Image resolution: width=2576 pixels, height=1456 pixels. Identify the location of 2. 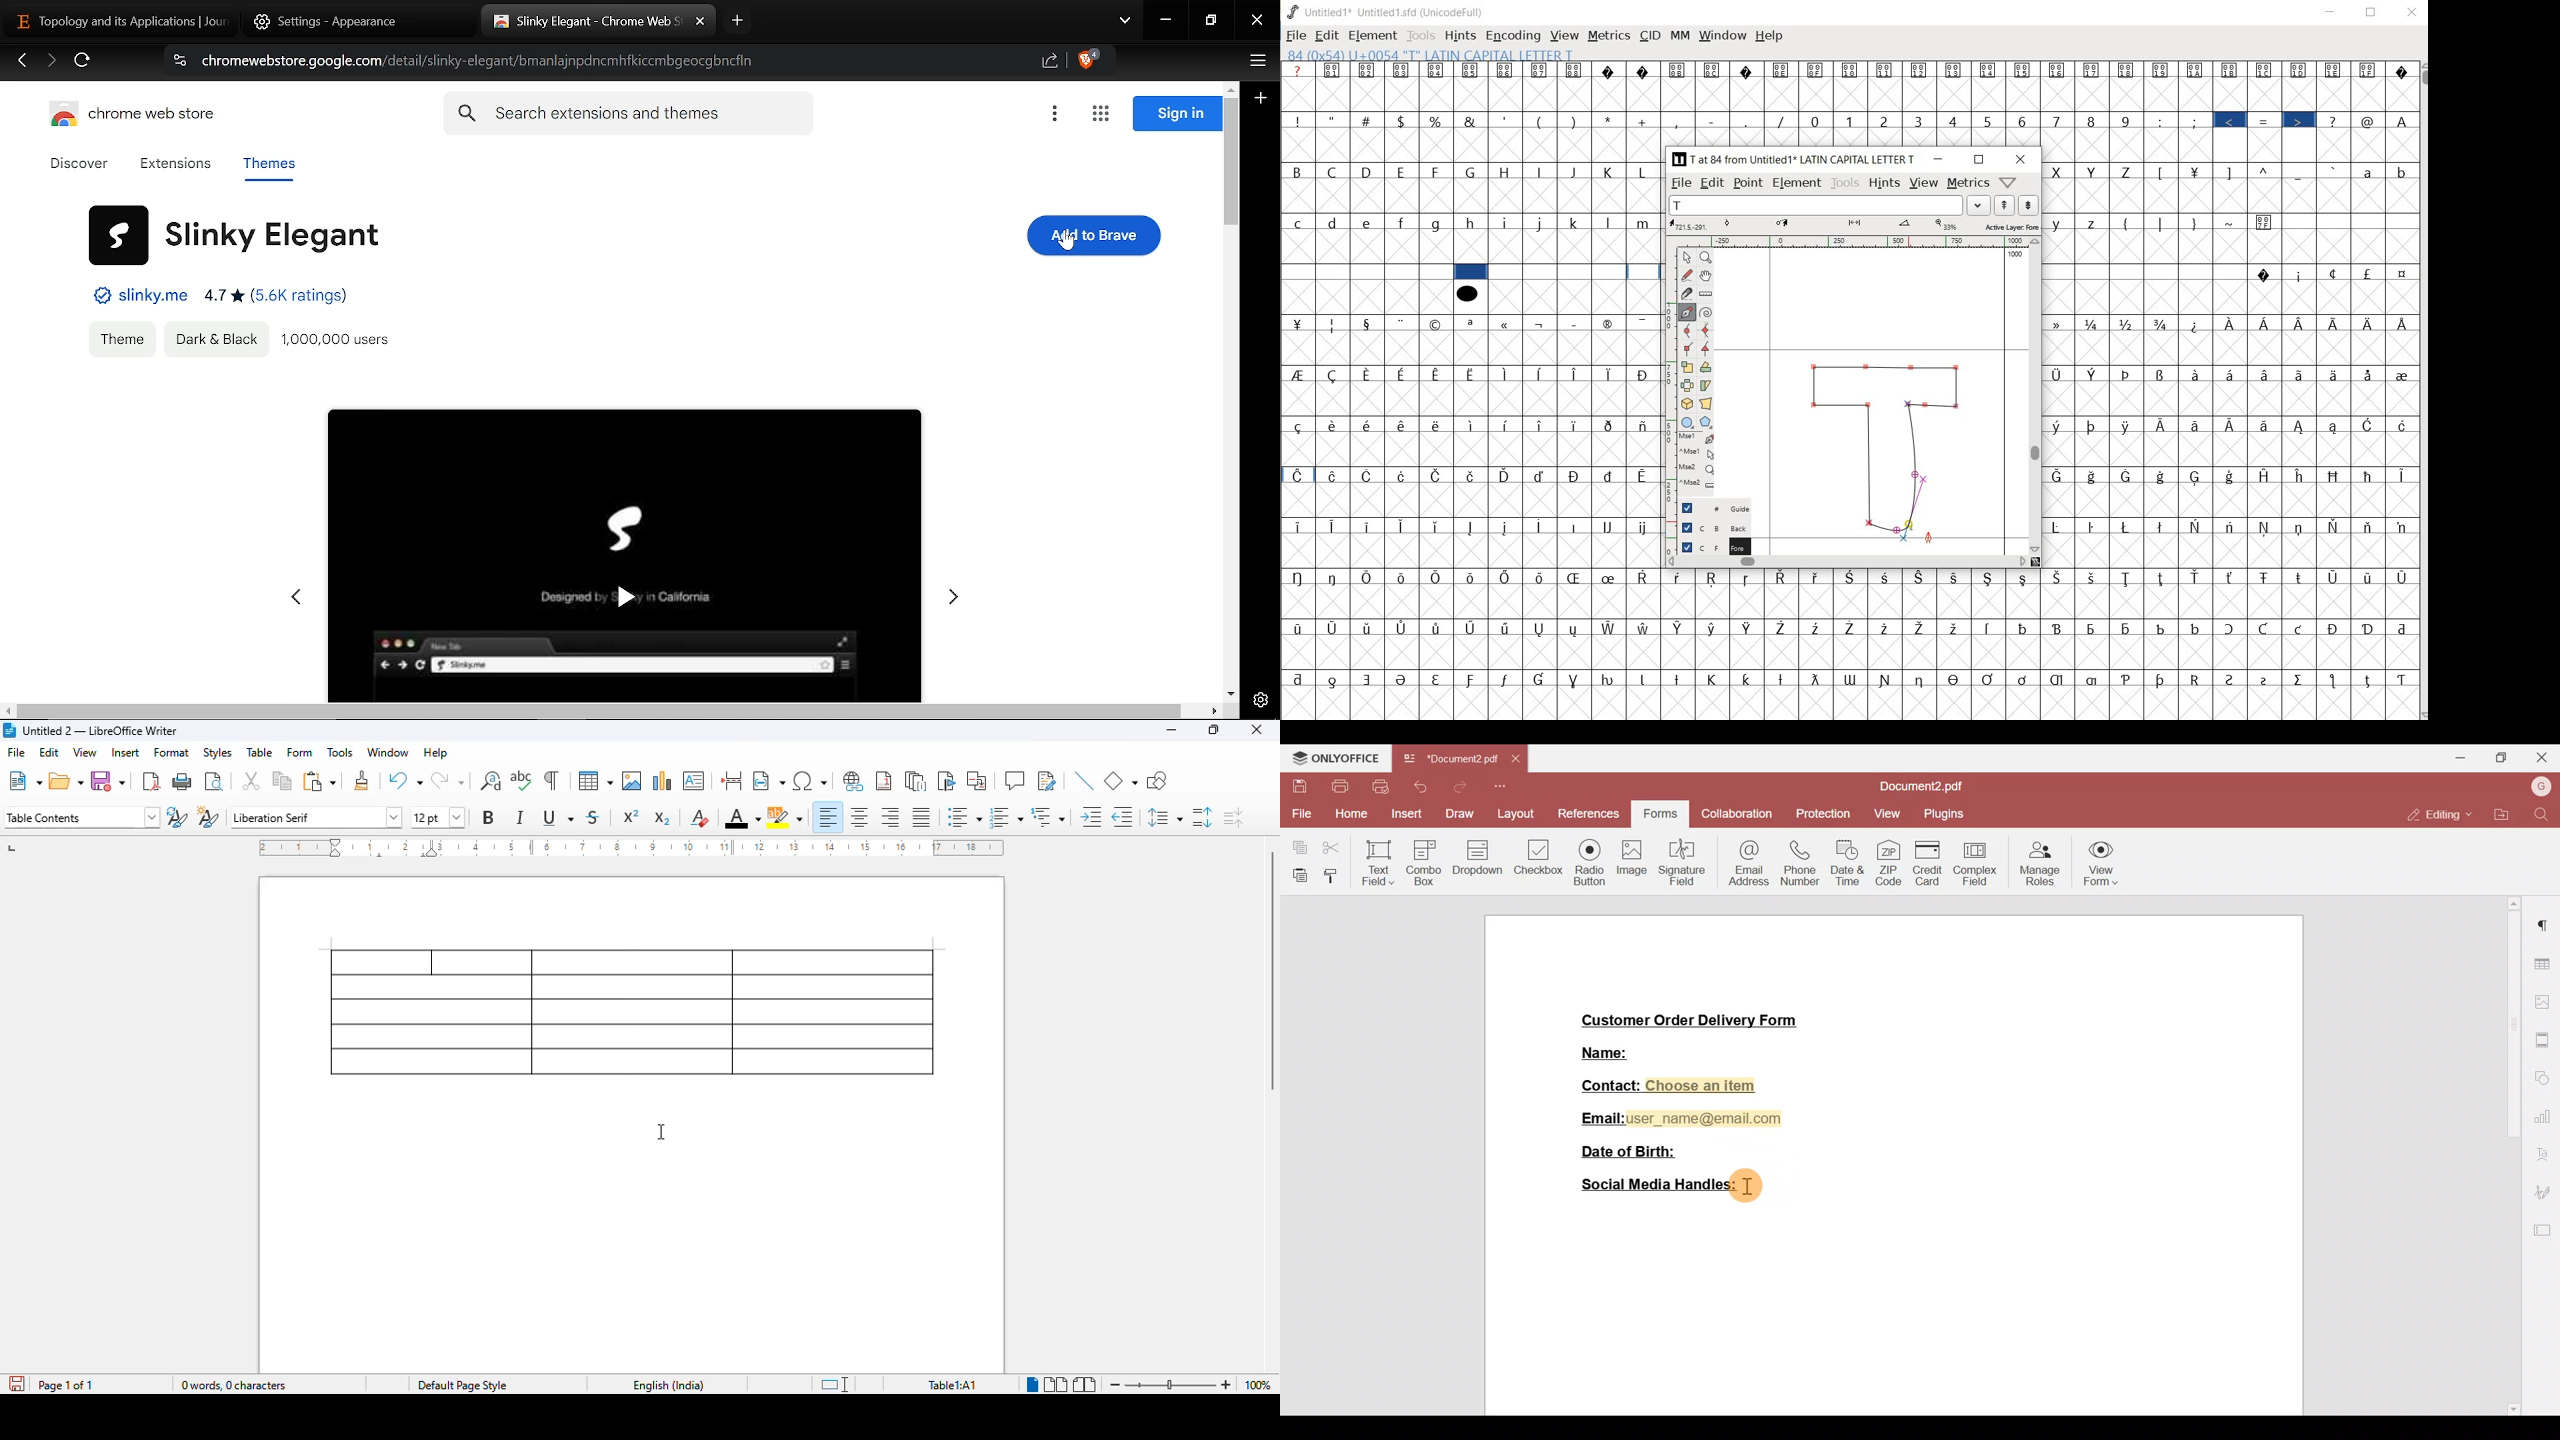
(1886, 121).